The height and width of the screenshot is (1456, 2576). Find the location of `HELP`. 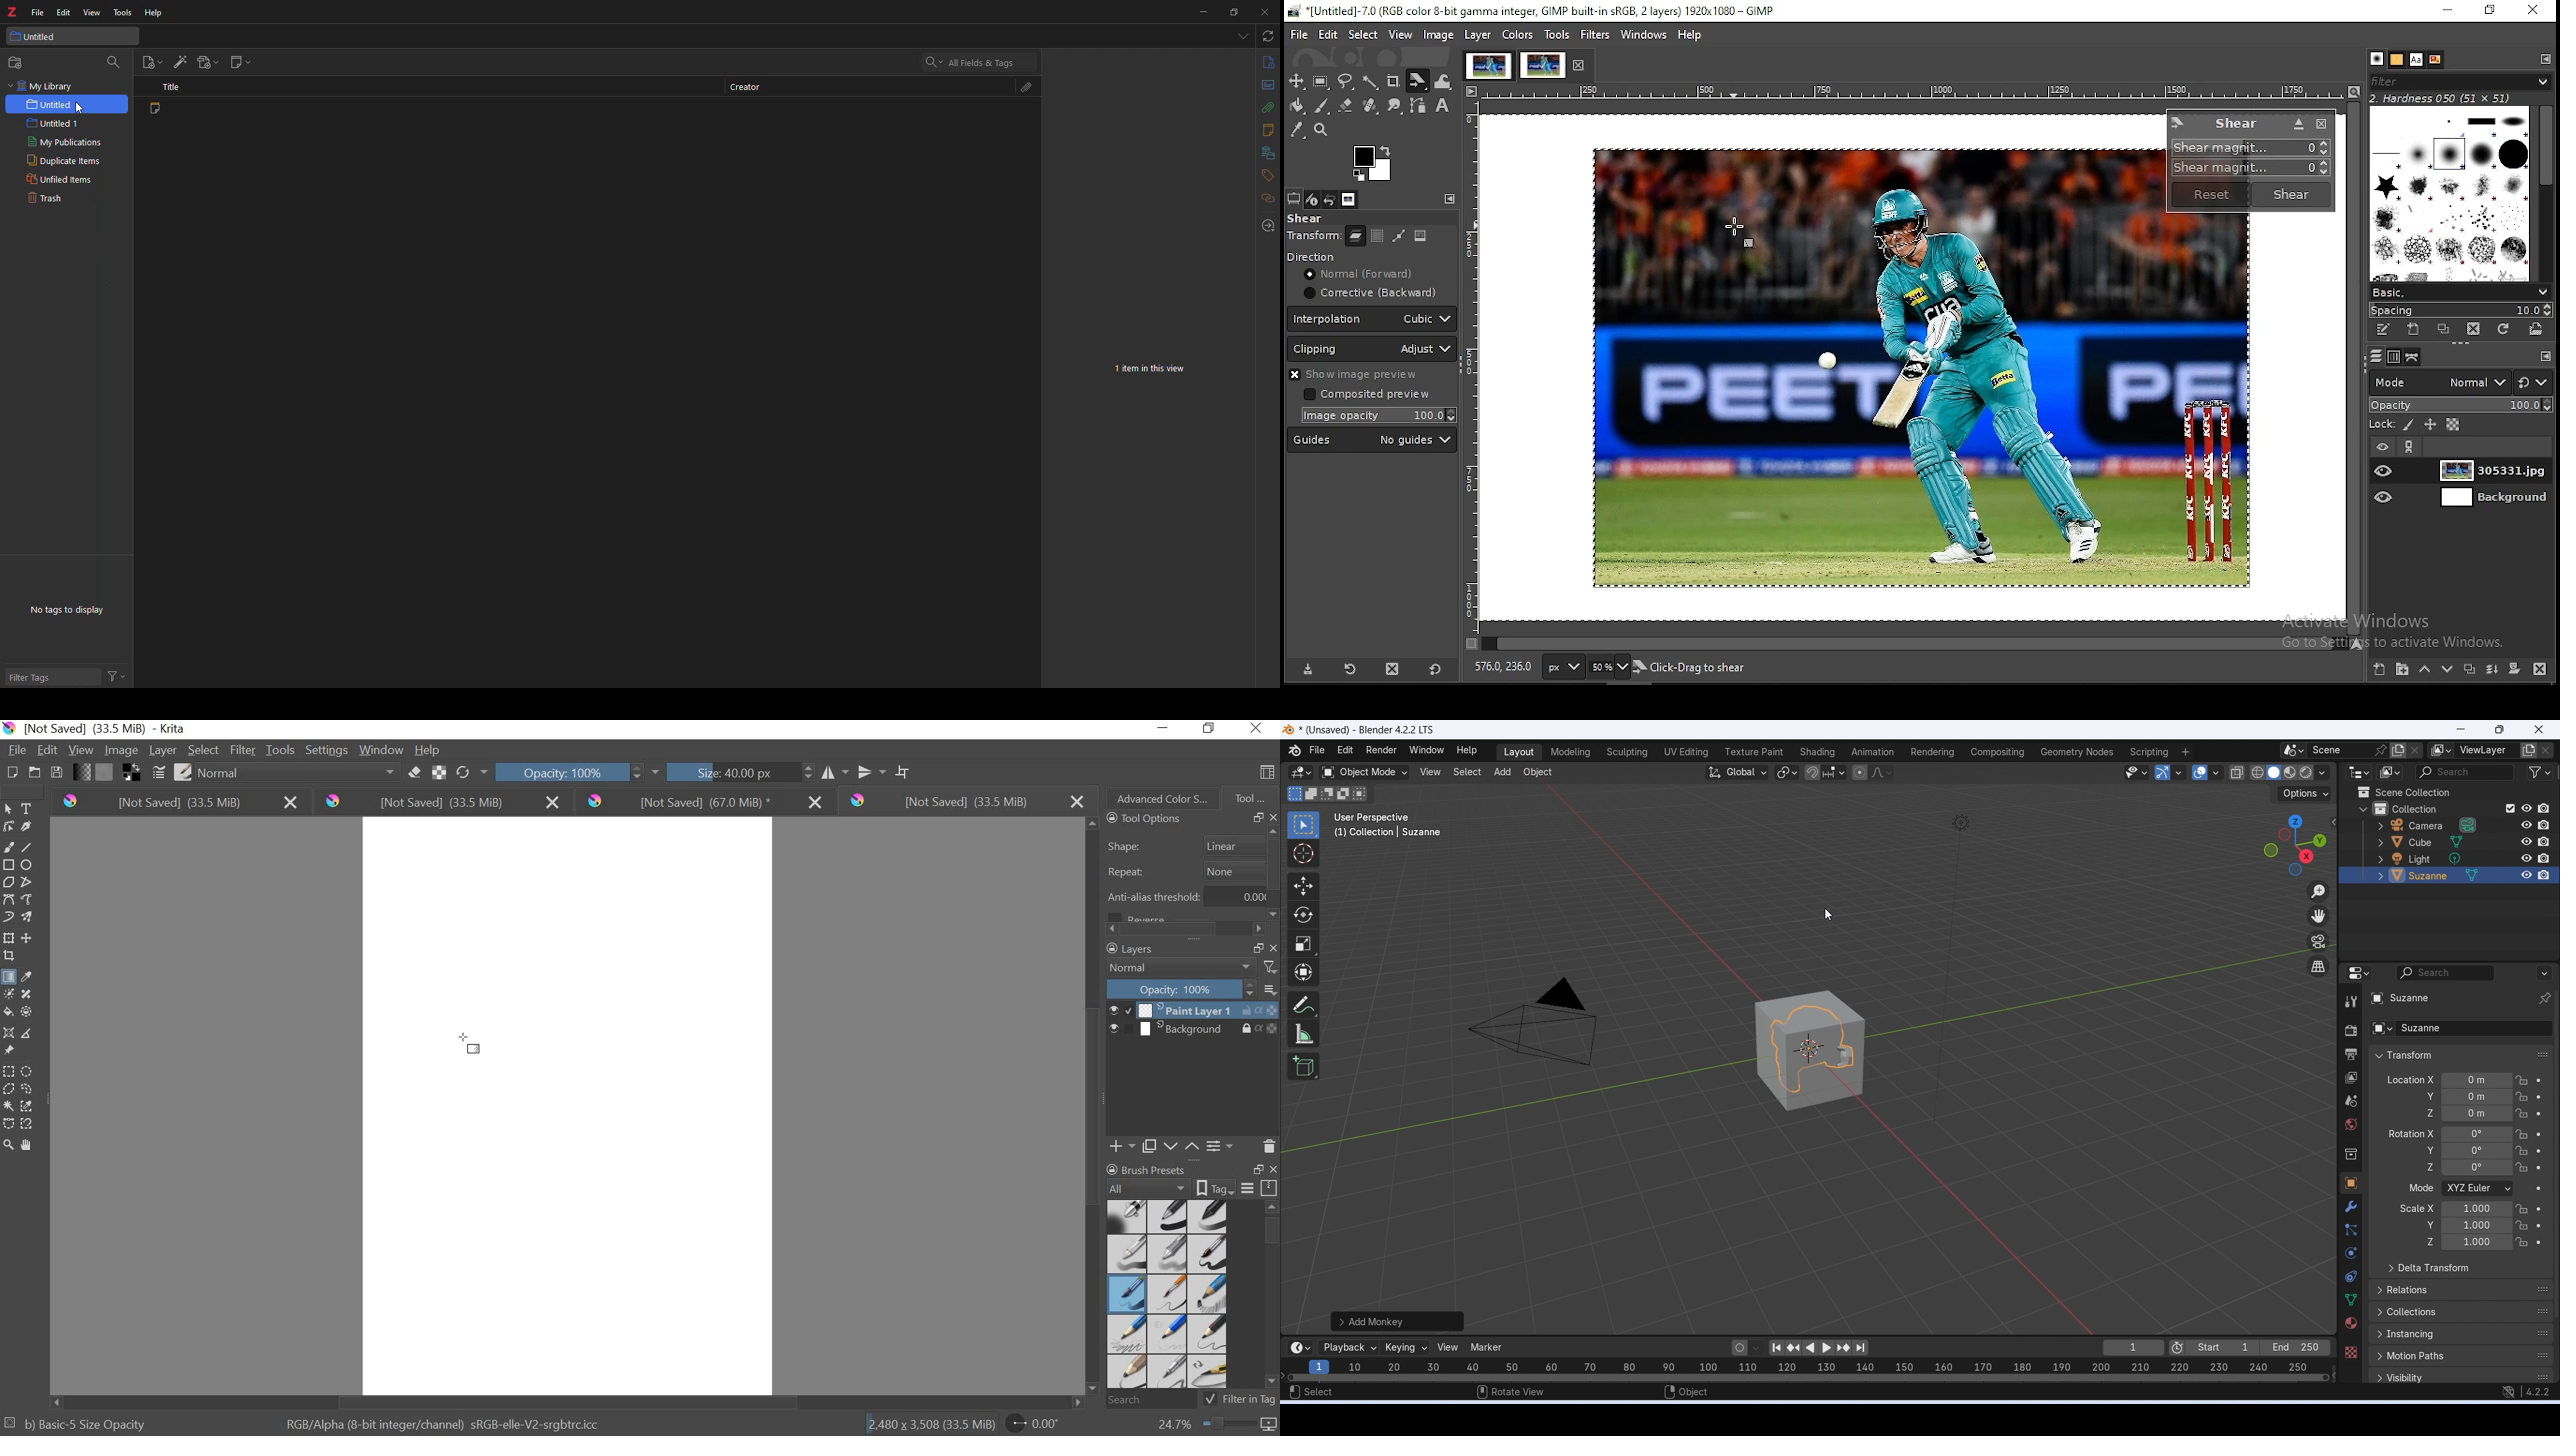

HELP is located at coordinates (428, 751).